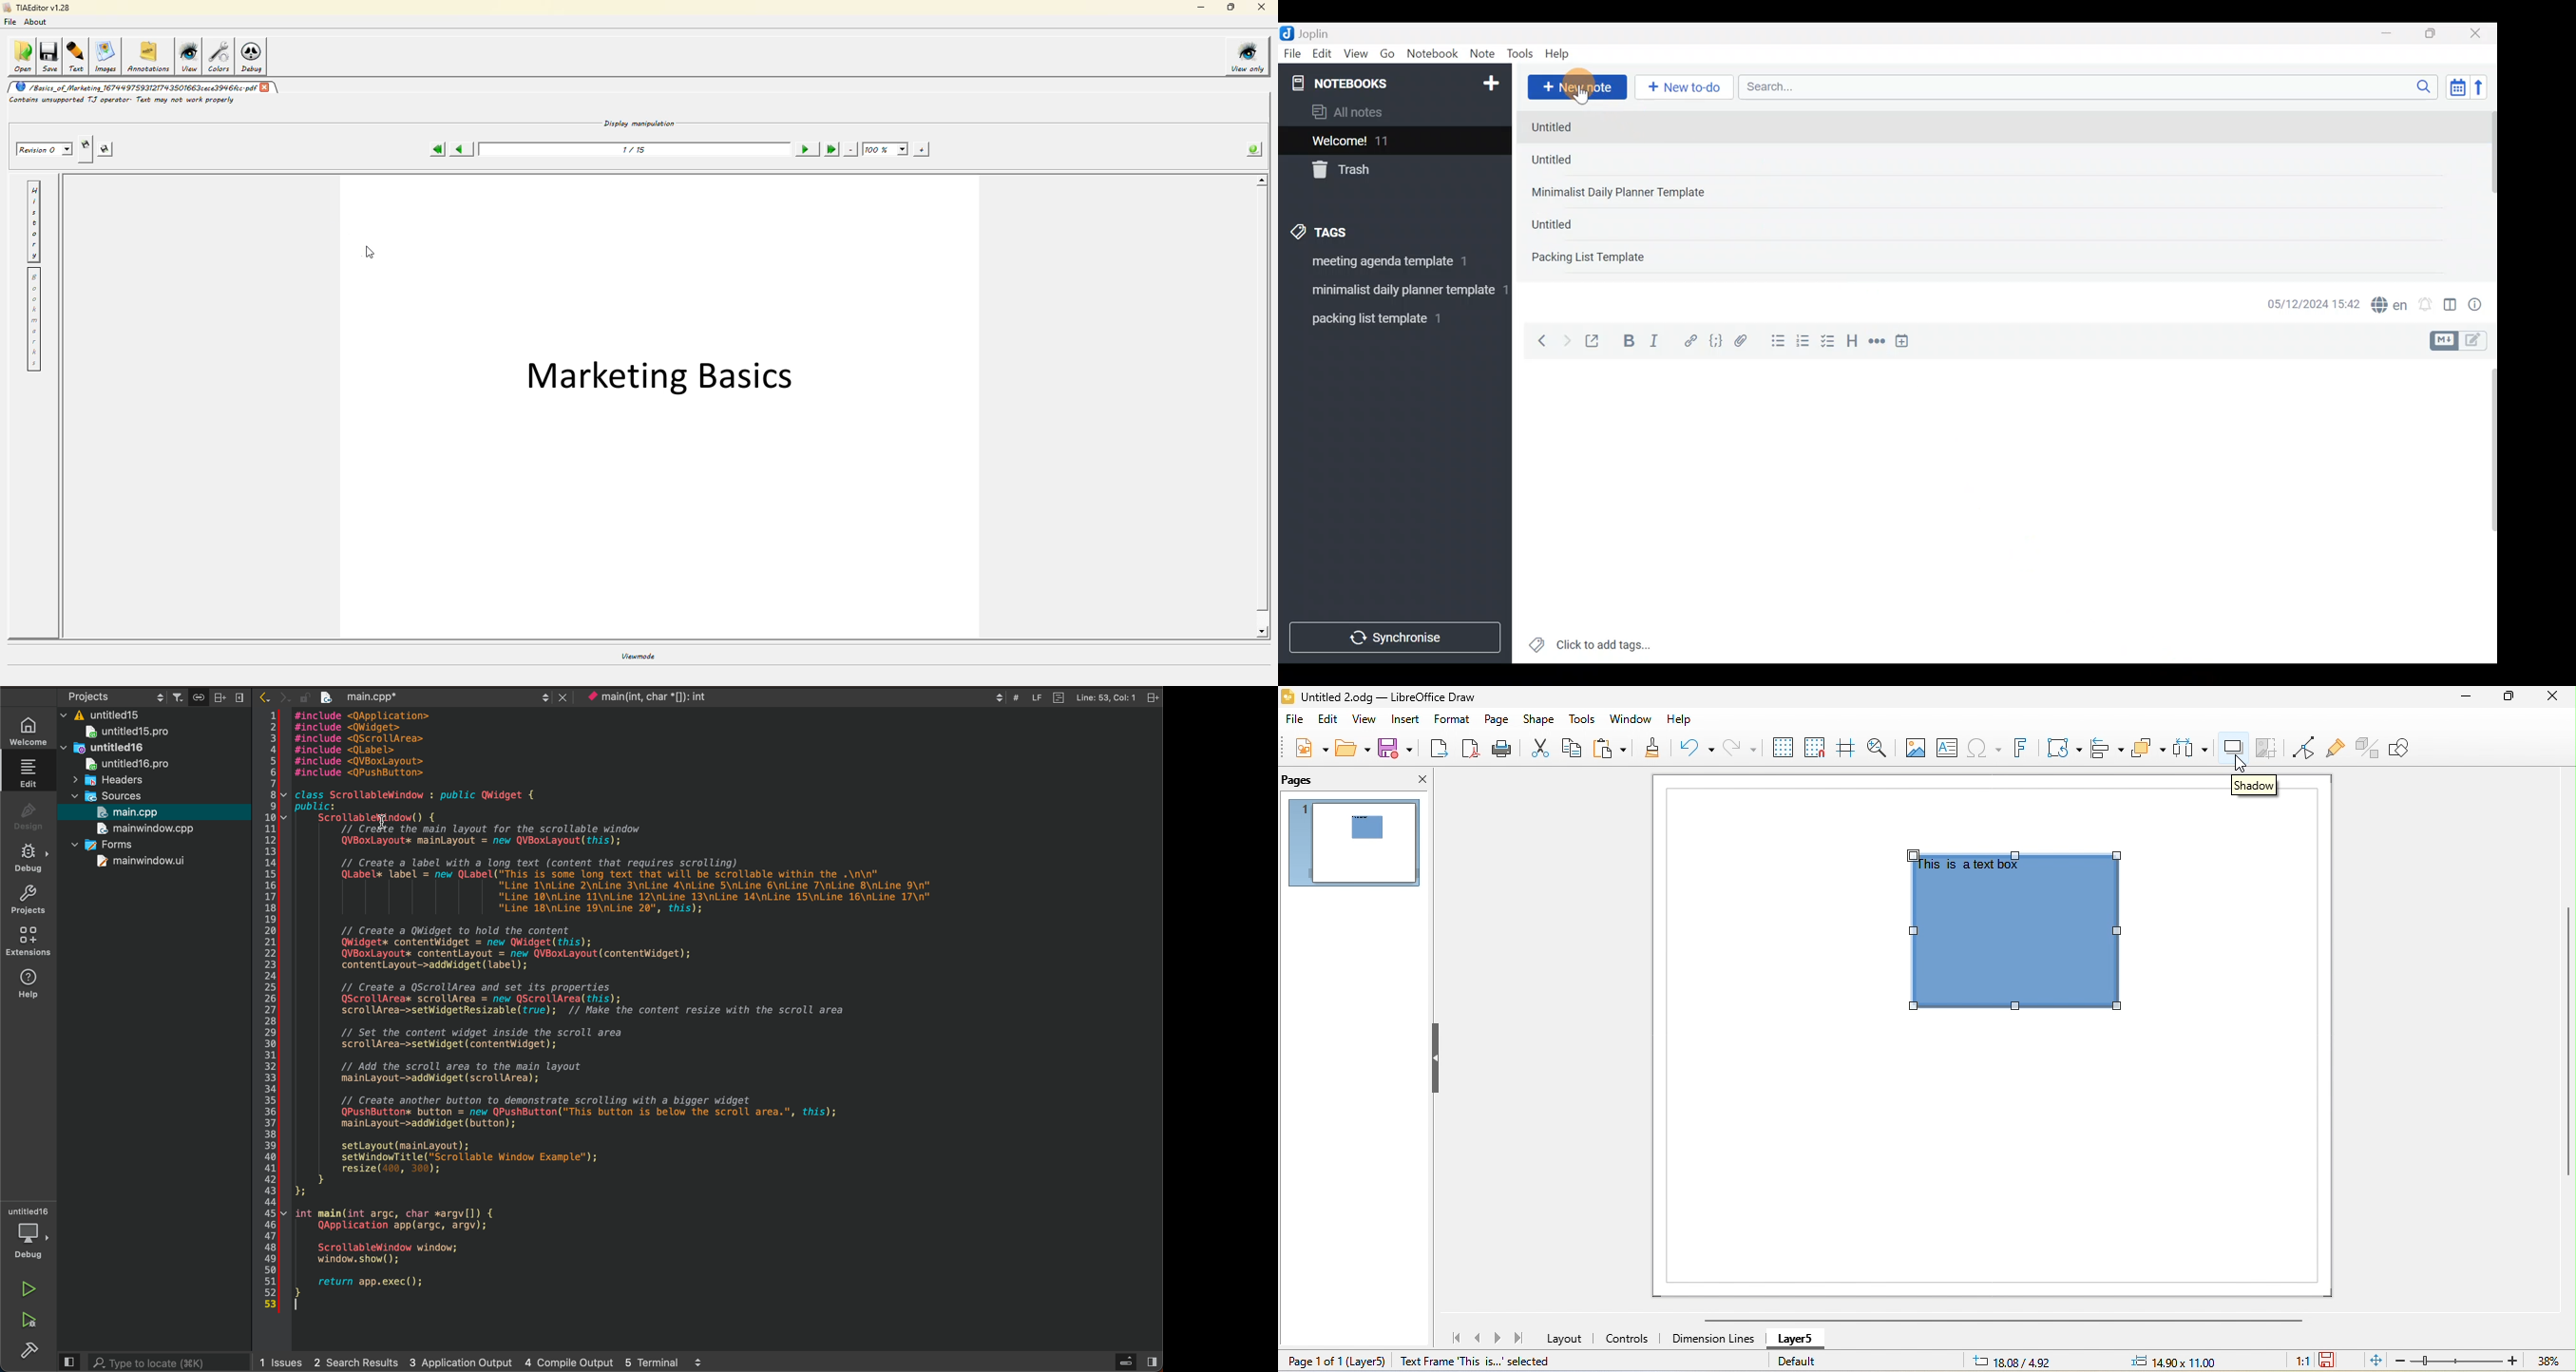 This screenshot has height=1372, width=2576. What do you see at coordinates (70, 1362) in the screenshot?
I see `close slide bar` at bounding box center [70, 1362].